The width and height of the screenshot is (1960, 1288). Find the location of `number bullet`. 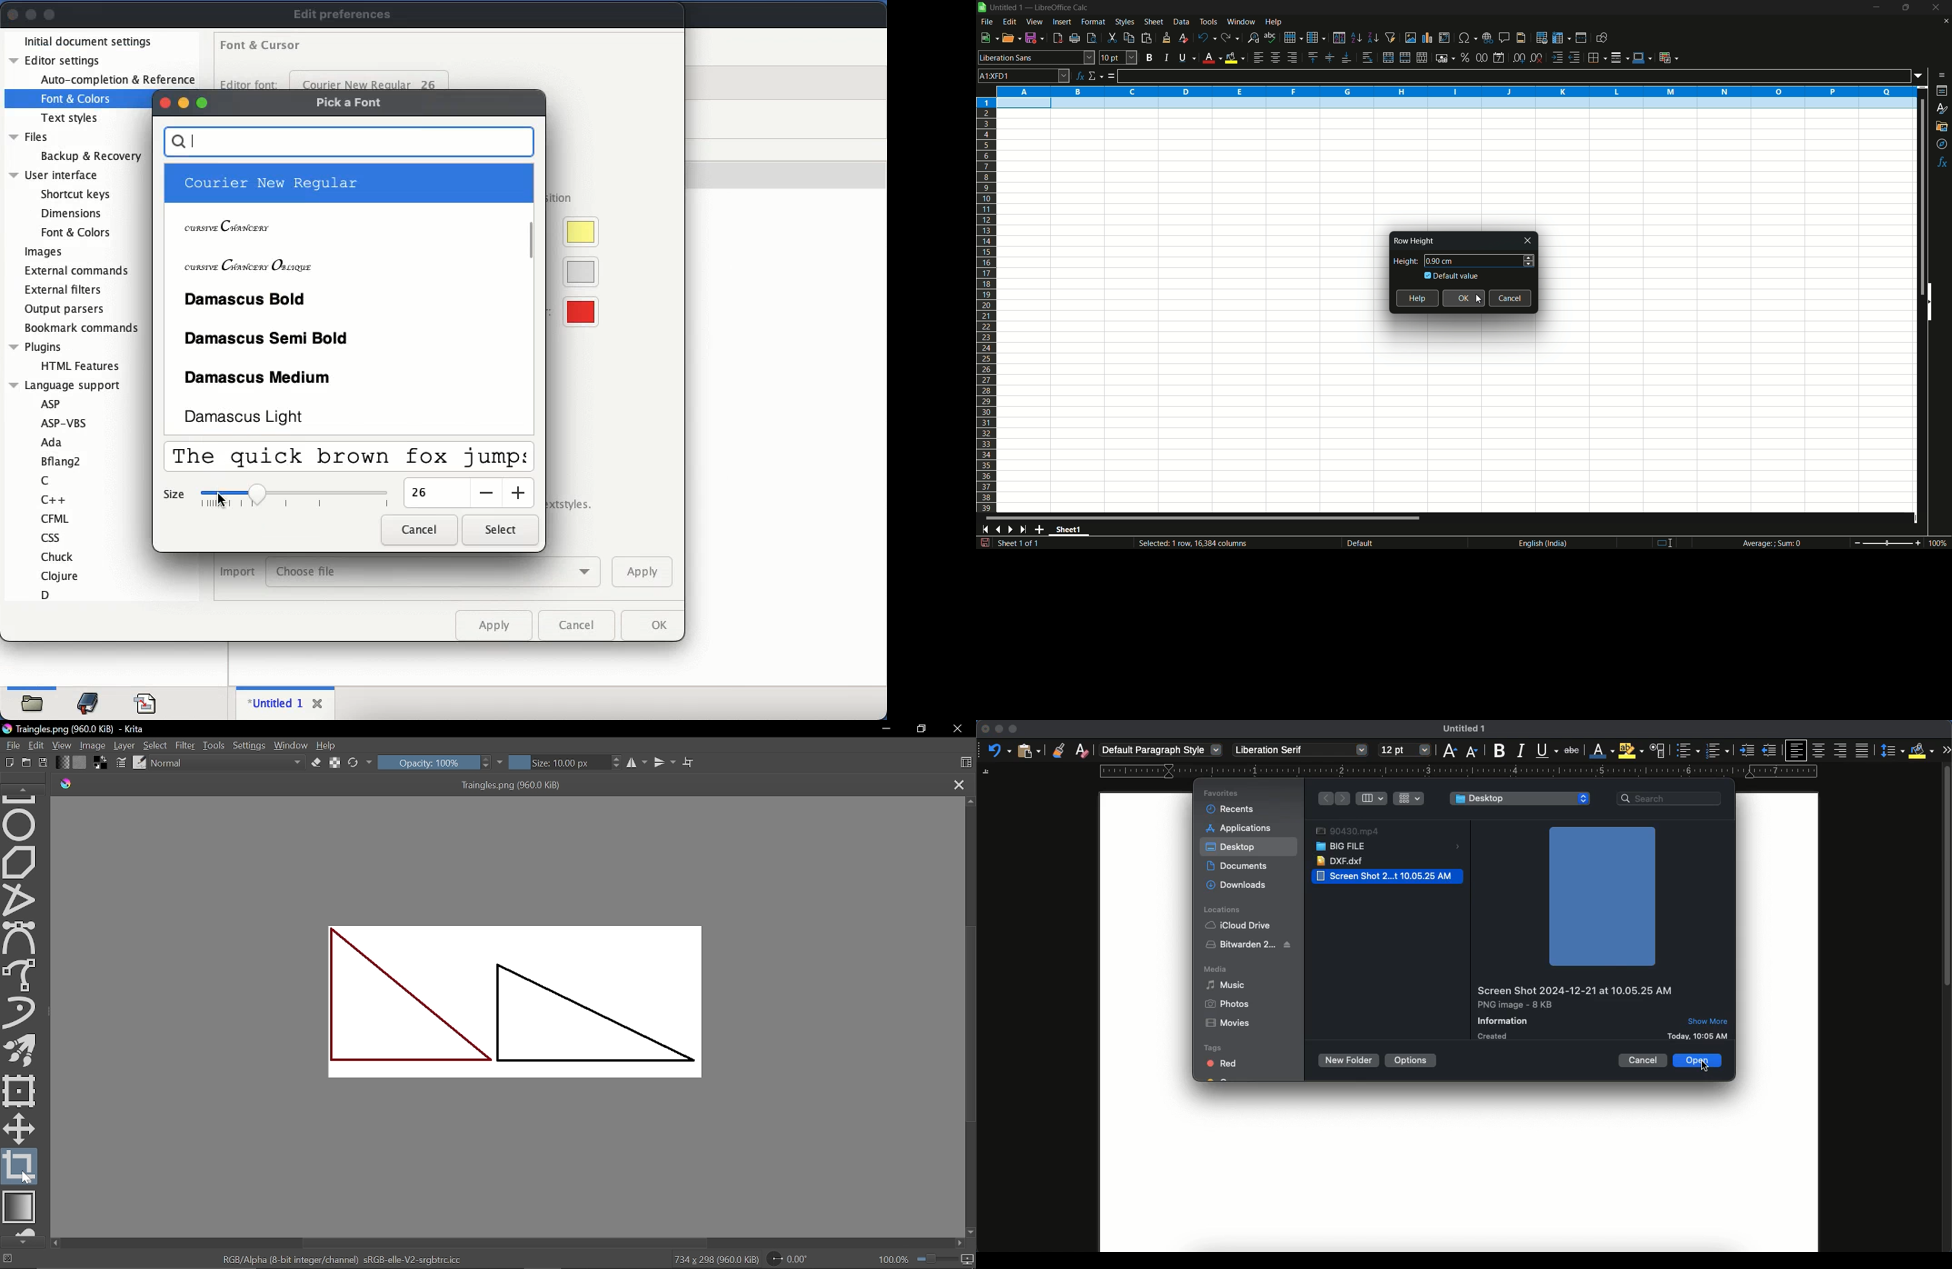

number bullet is located at coordinates (1717, 751).